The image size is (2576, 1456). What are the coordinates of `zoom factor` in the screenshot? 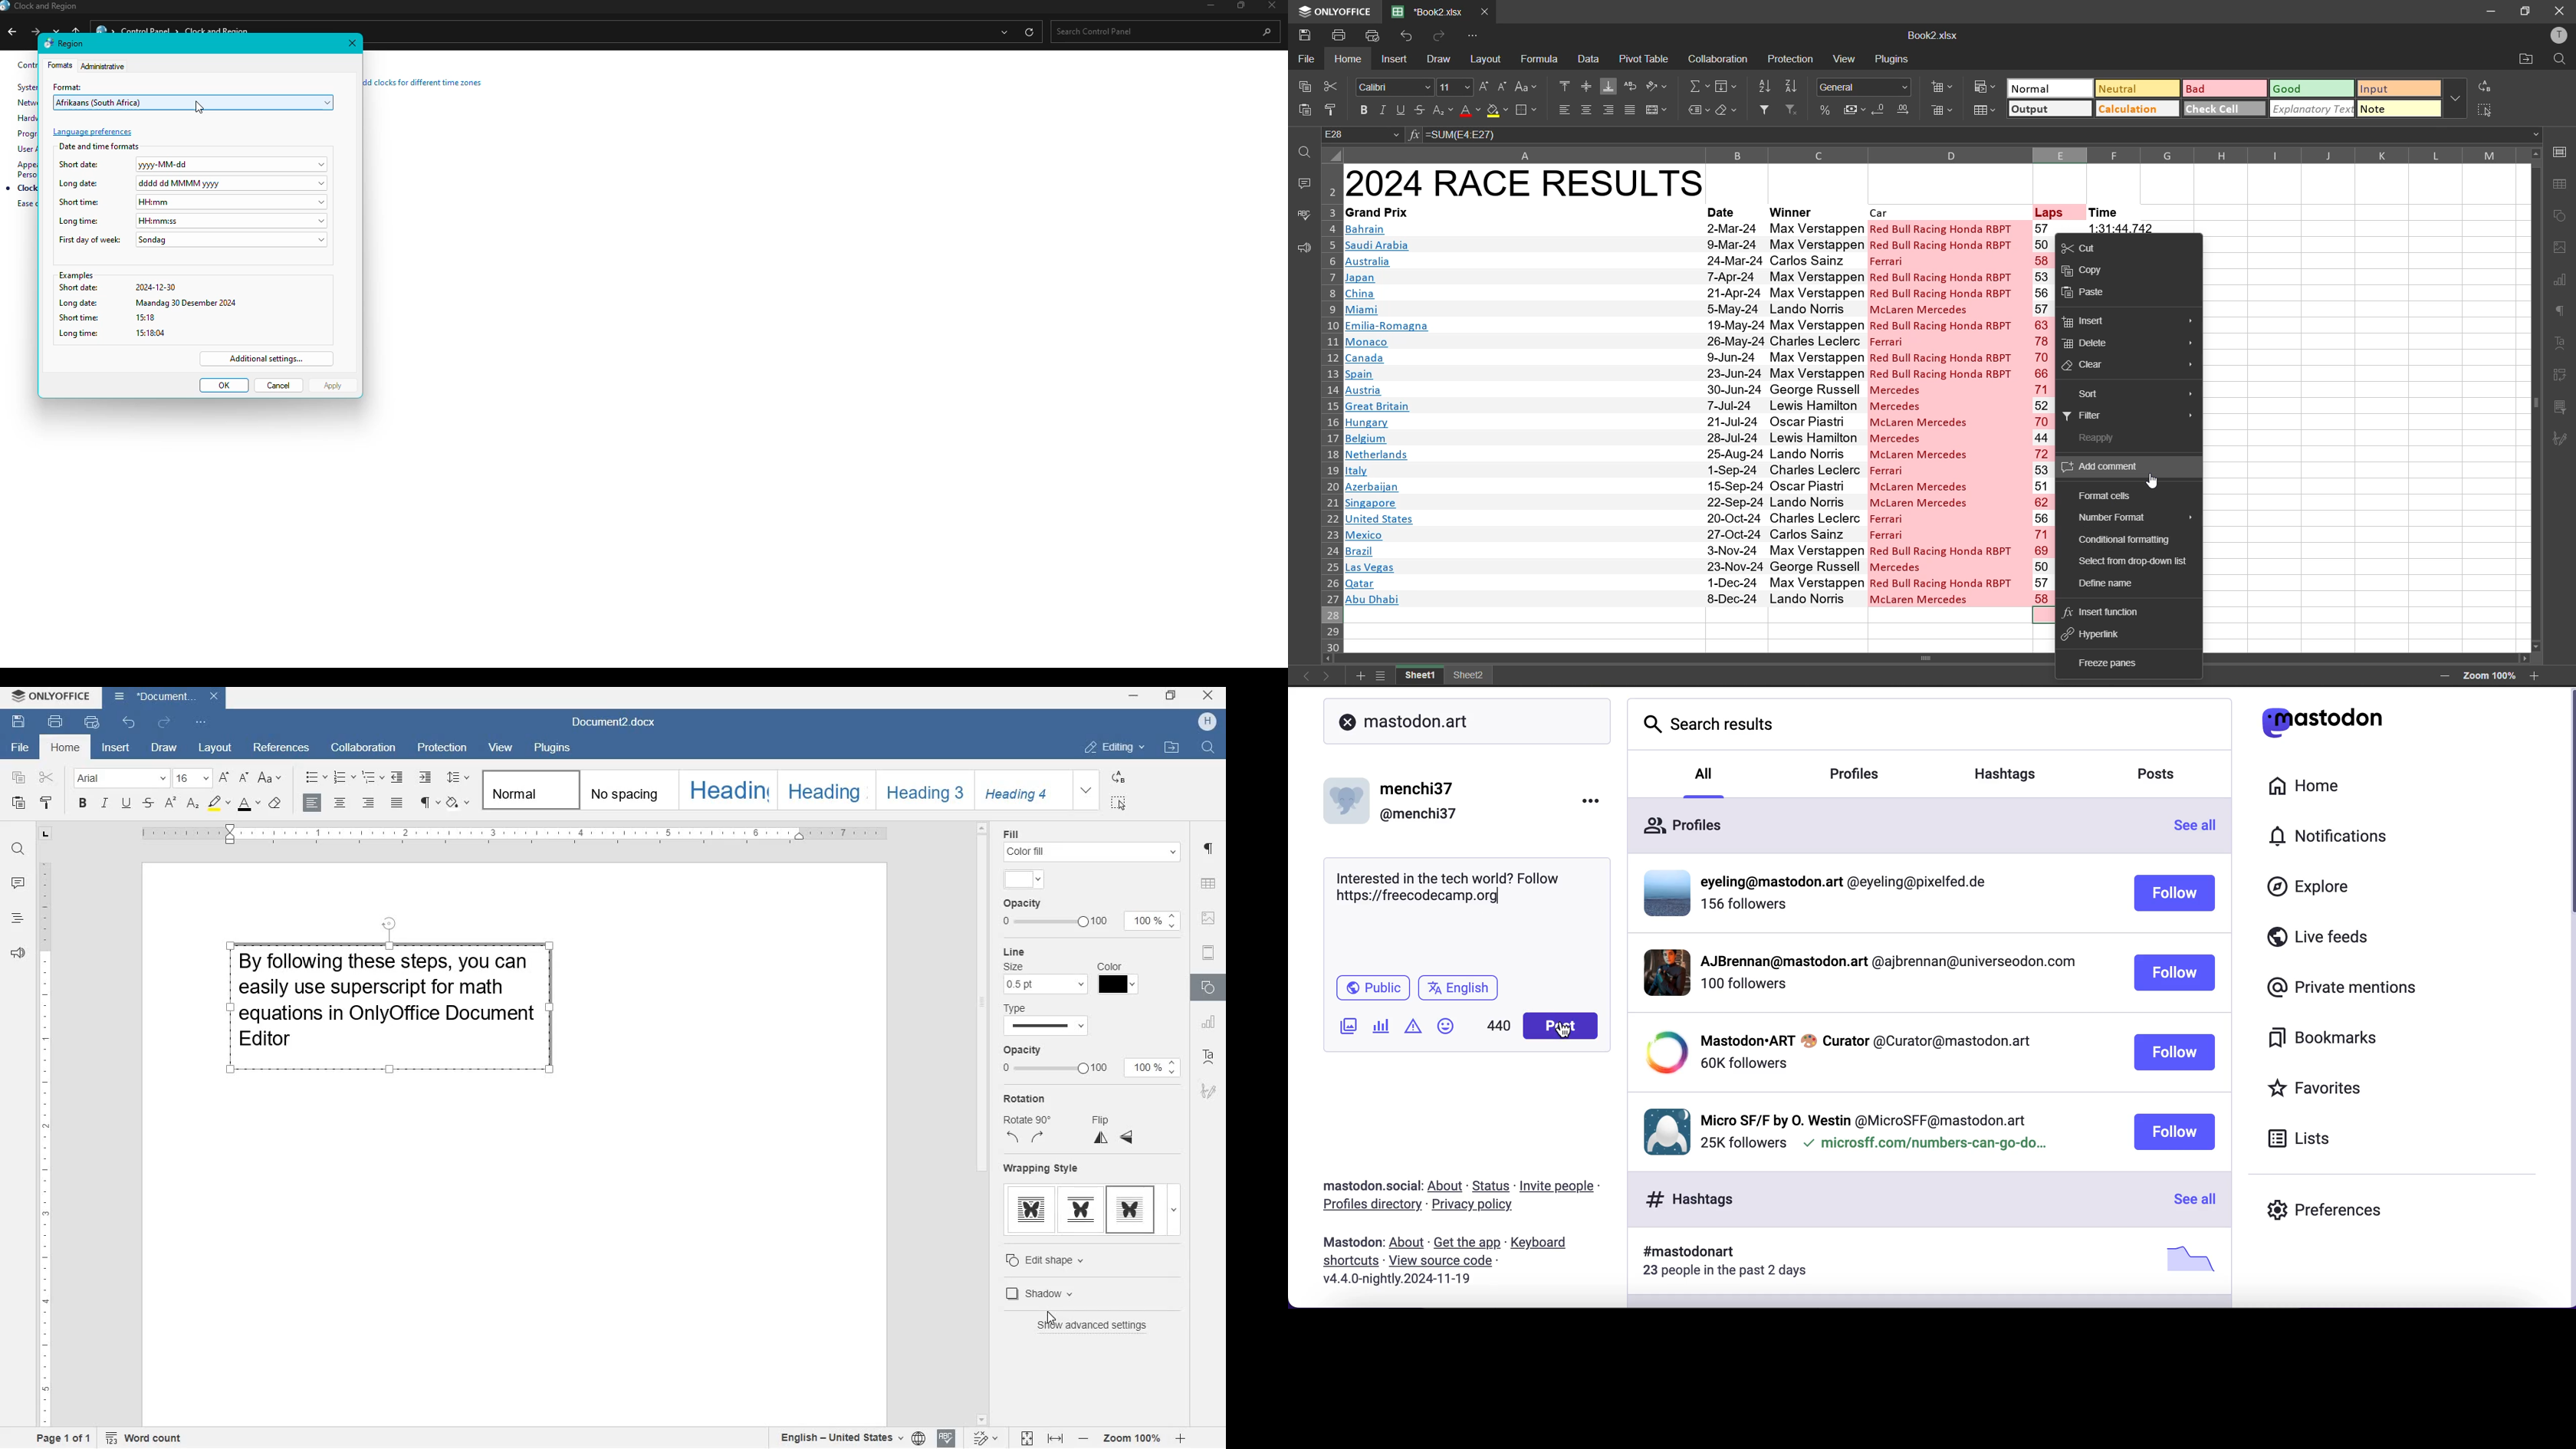 It's located at (2488, 675).